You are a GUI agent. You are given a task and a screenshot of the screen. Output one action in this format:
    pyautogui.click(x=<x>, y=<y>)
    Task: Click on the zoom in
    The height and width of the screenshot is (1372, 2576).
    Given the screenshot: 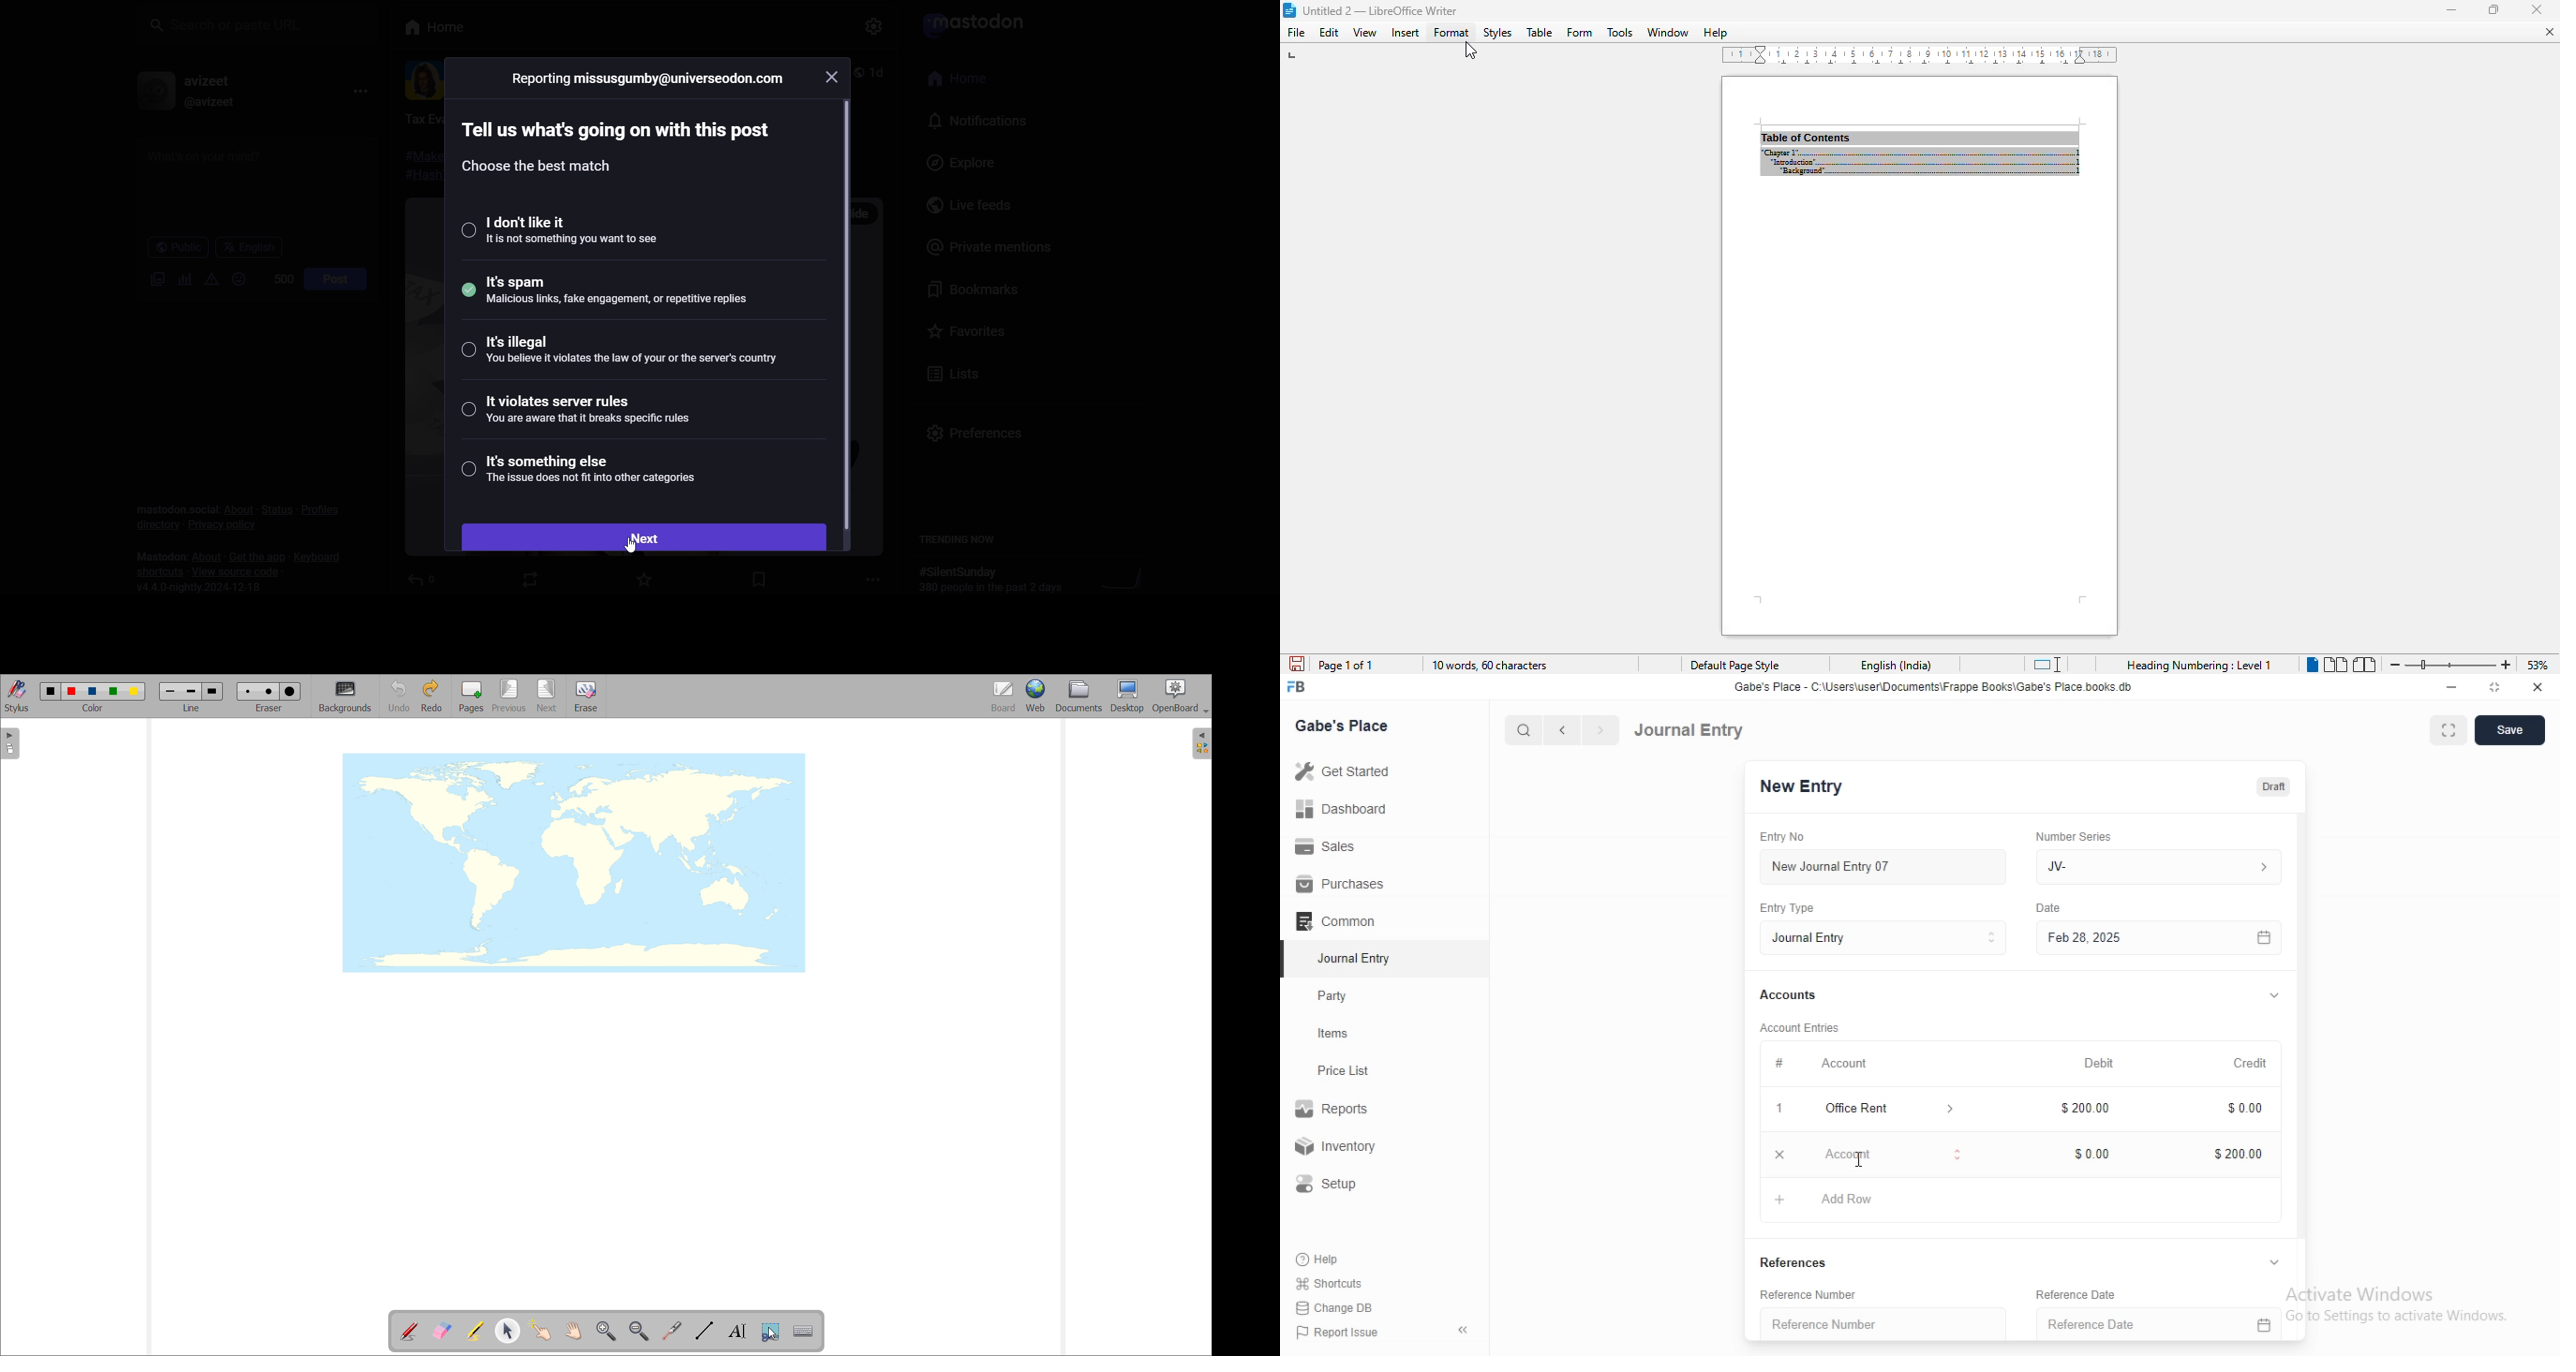 What is the action you would take?
    pyautogui.click(x=2508, y=665)
    